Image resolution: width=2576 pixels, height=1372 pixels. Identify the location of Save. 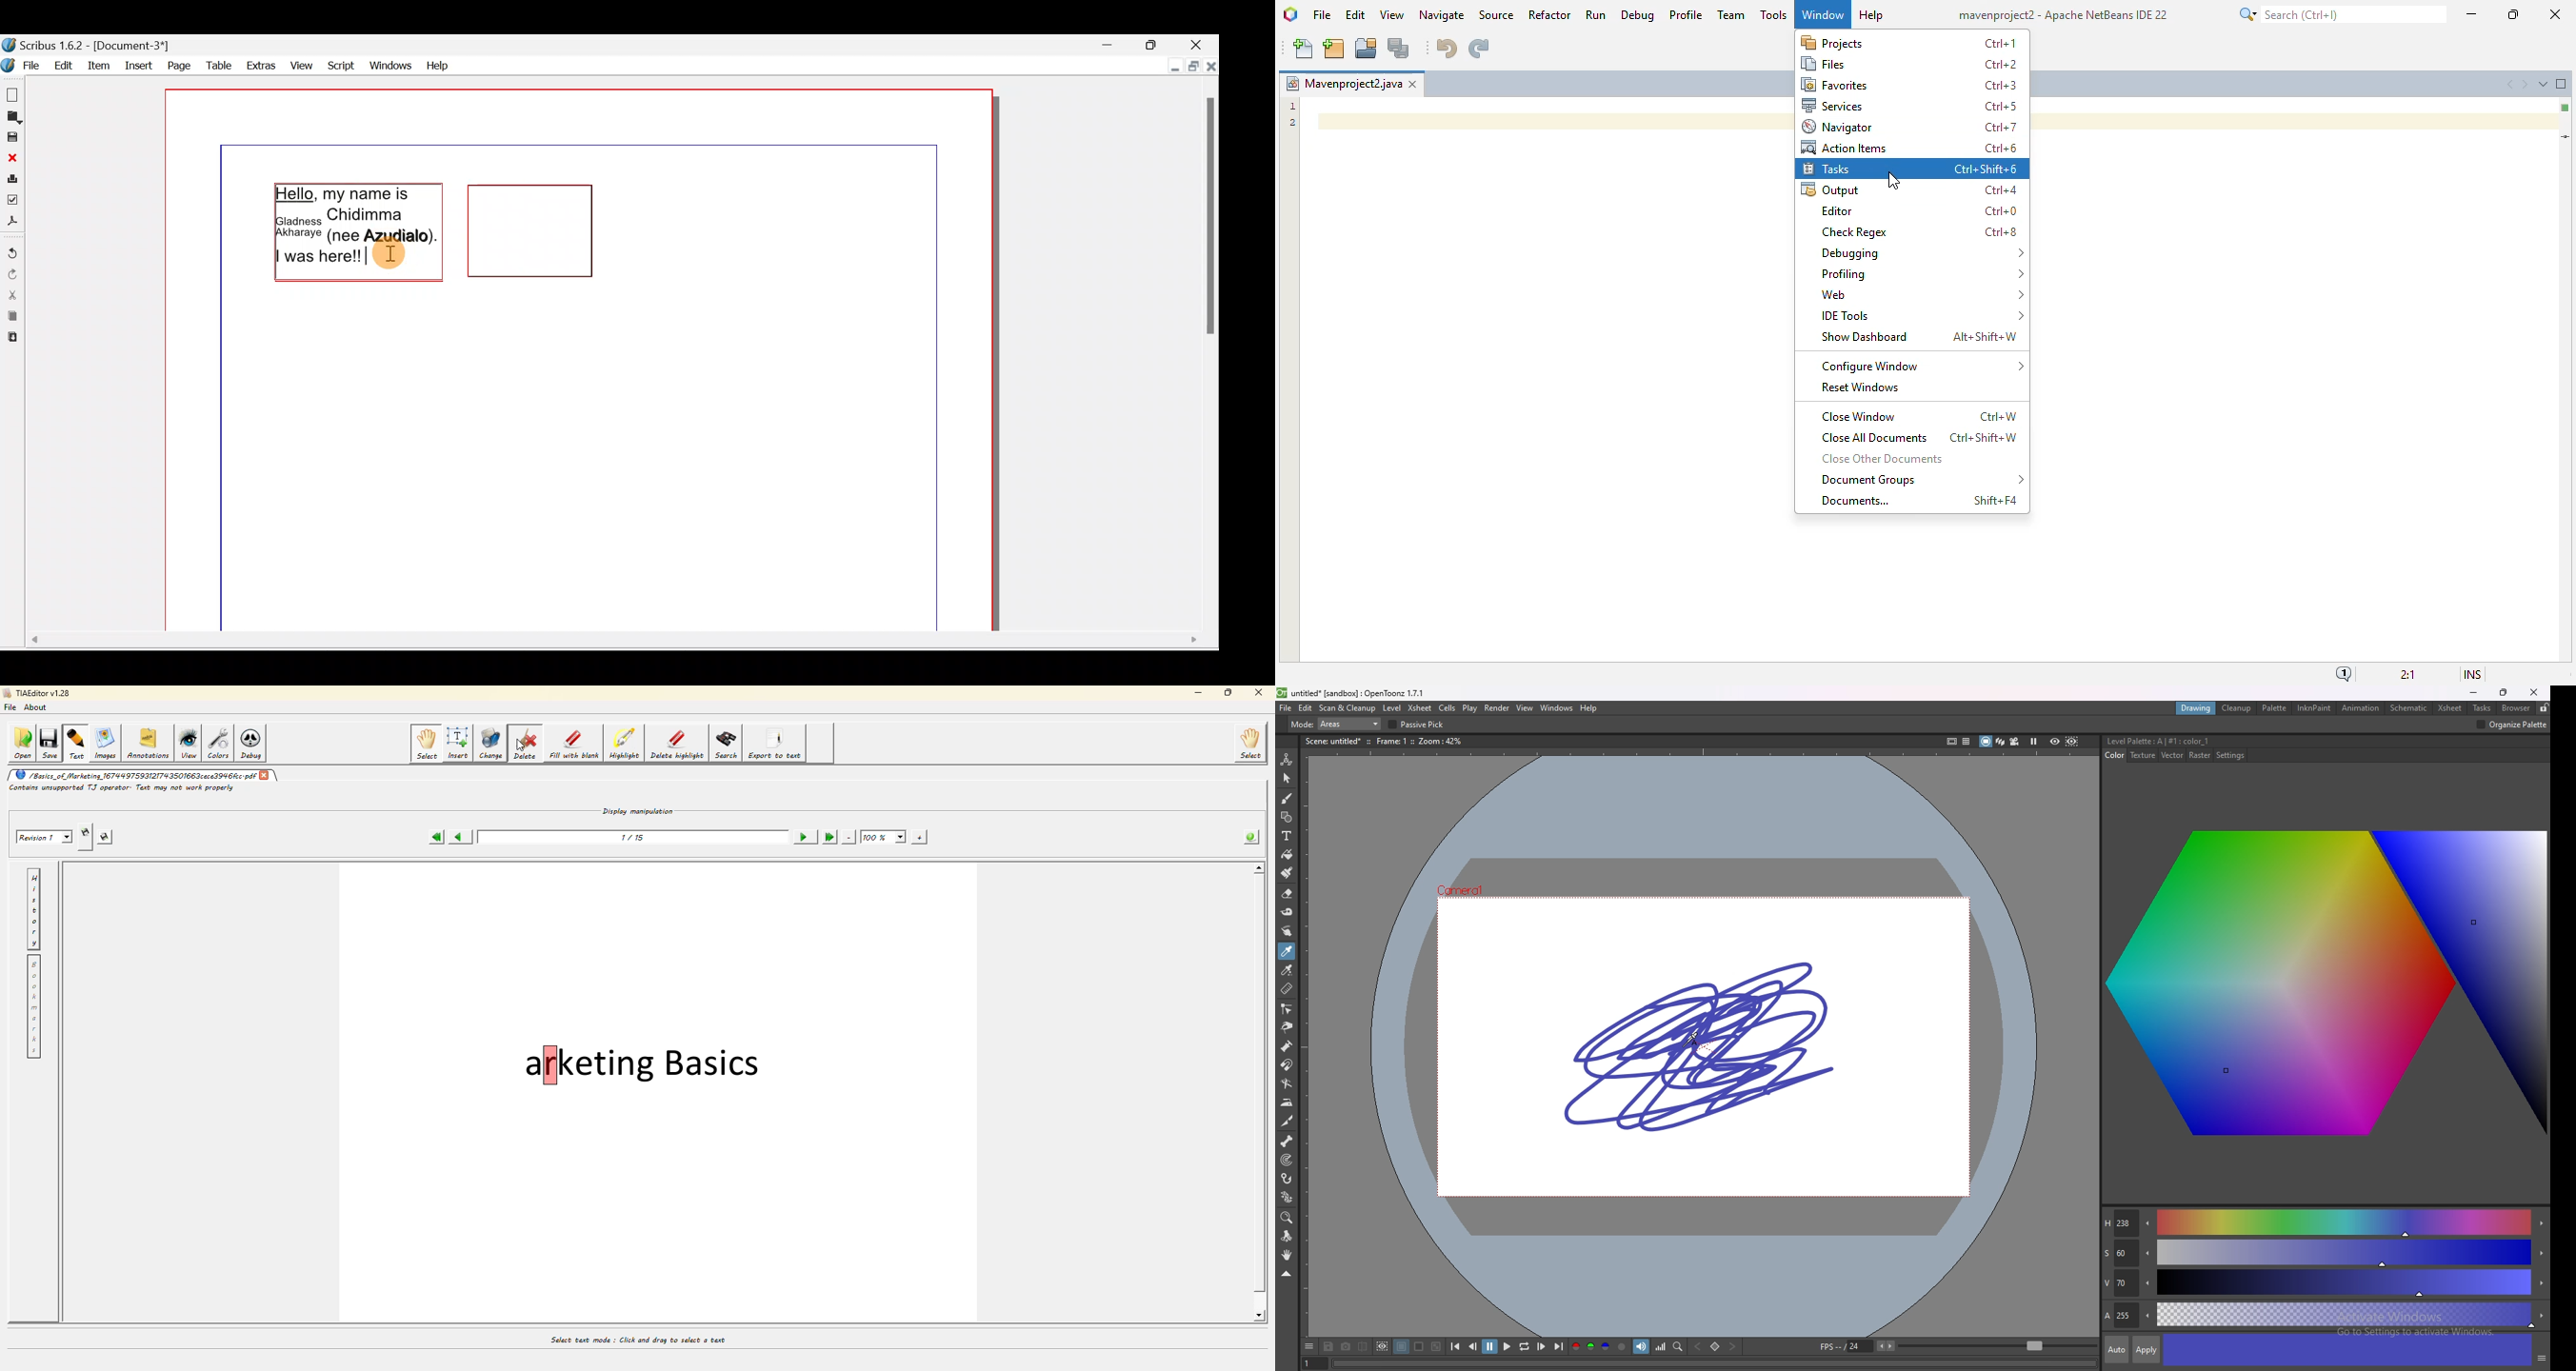
(12, 136).